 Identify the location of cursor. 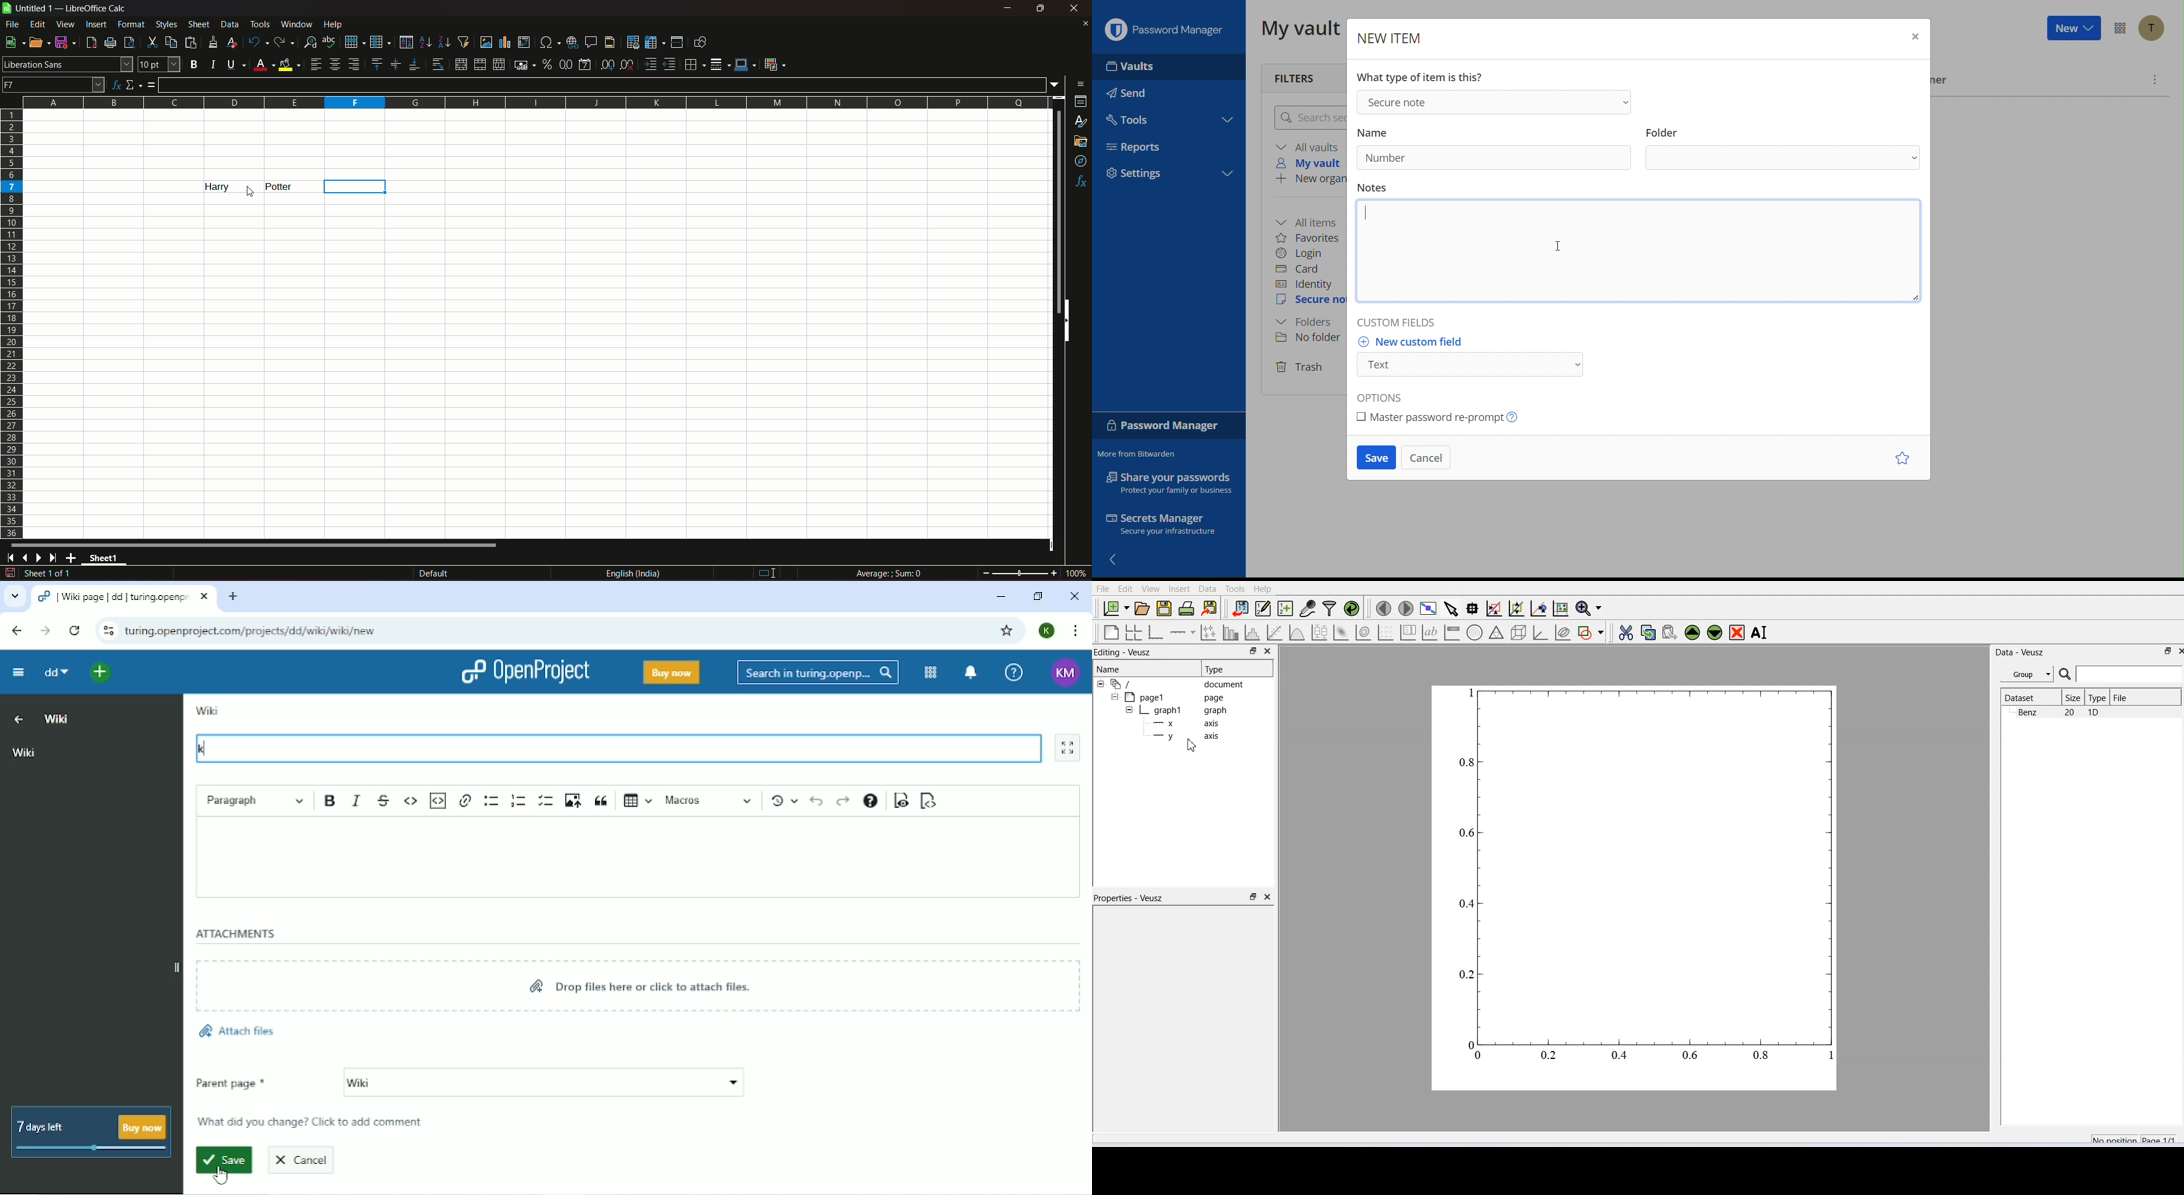
(250, 192).